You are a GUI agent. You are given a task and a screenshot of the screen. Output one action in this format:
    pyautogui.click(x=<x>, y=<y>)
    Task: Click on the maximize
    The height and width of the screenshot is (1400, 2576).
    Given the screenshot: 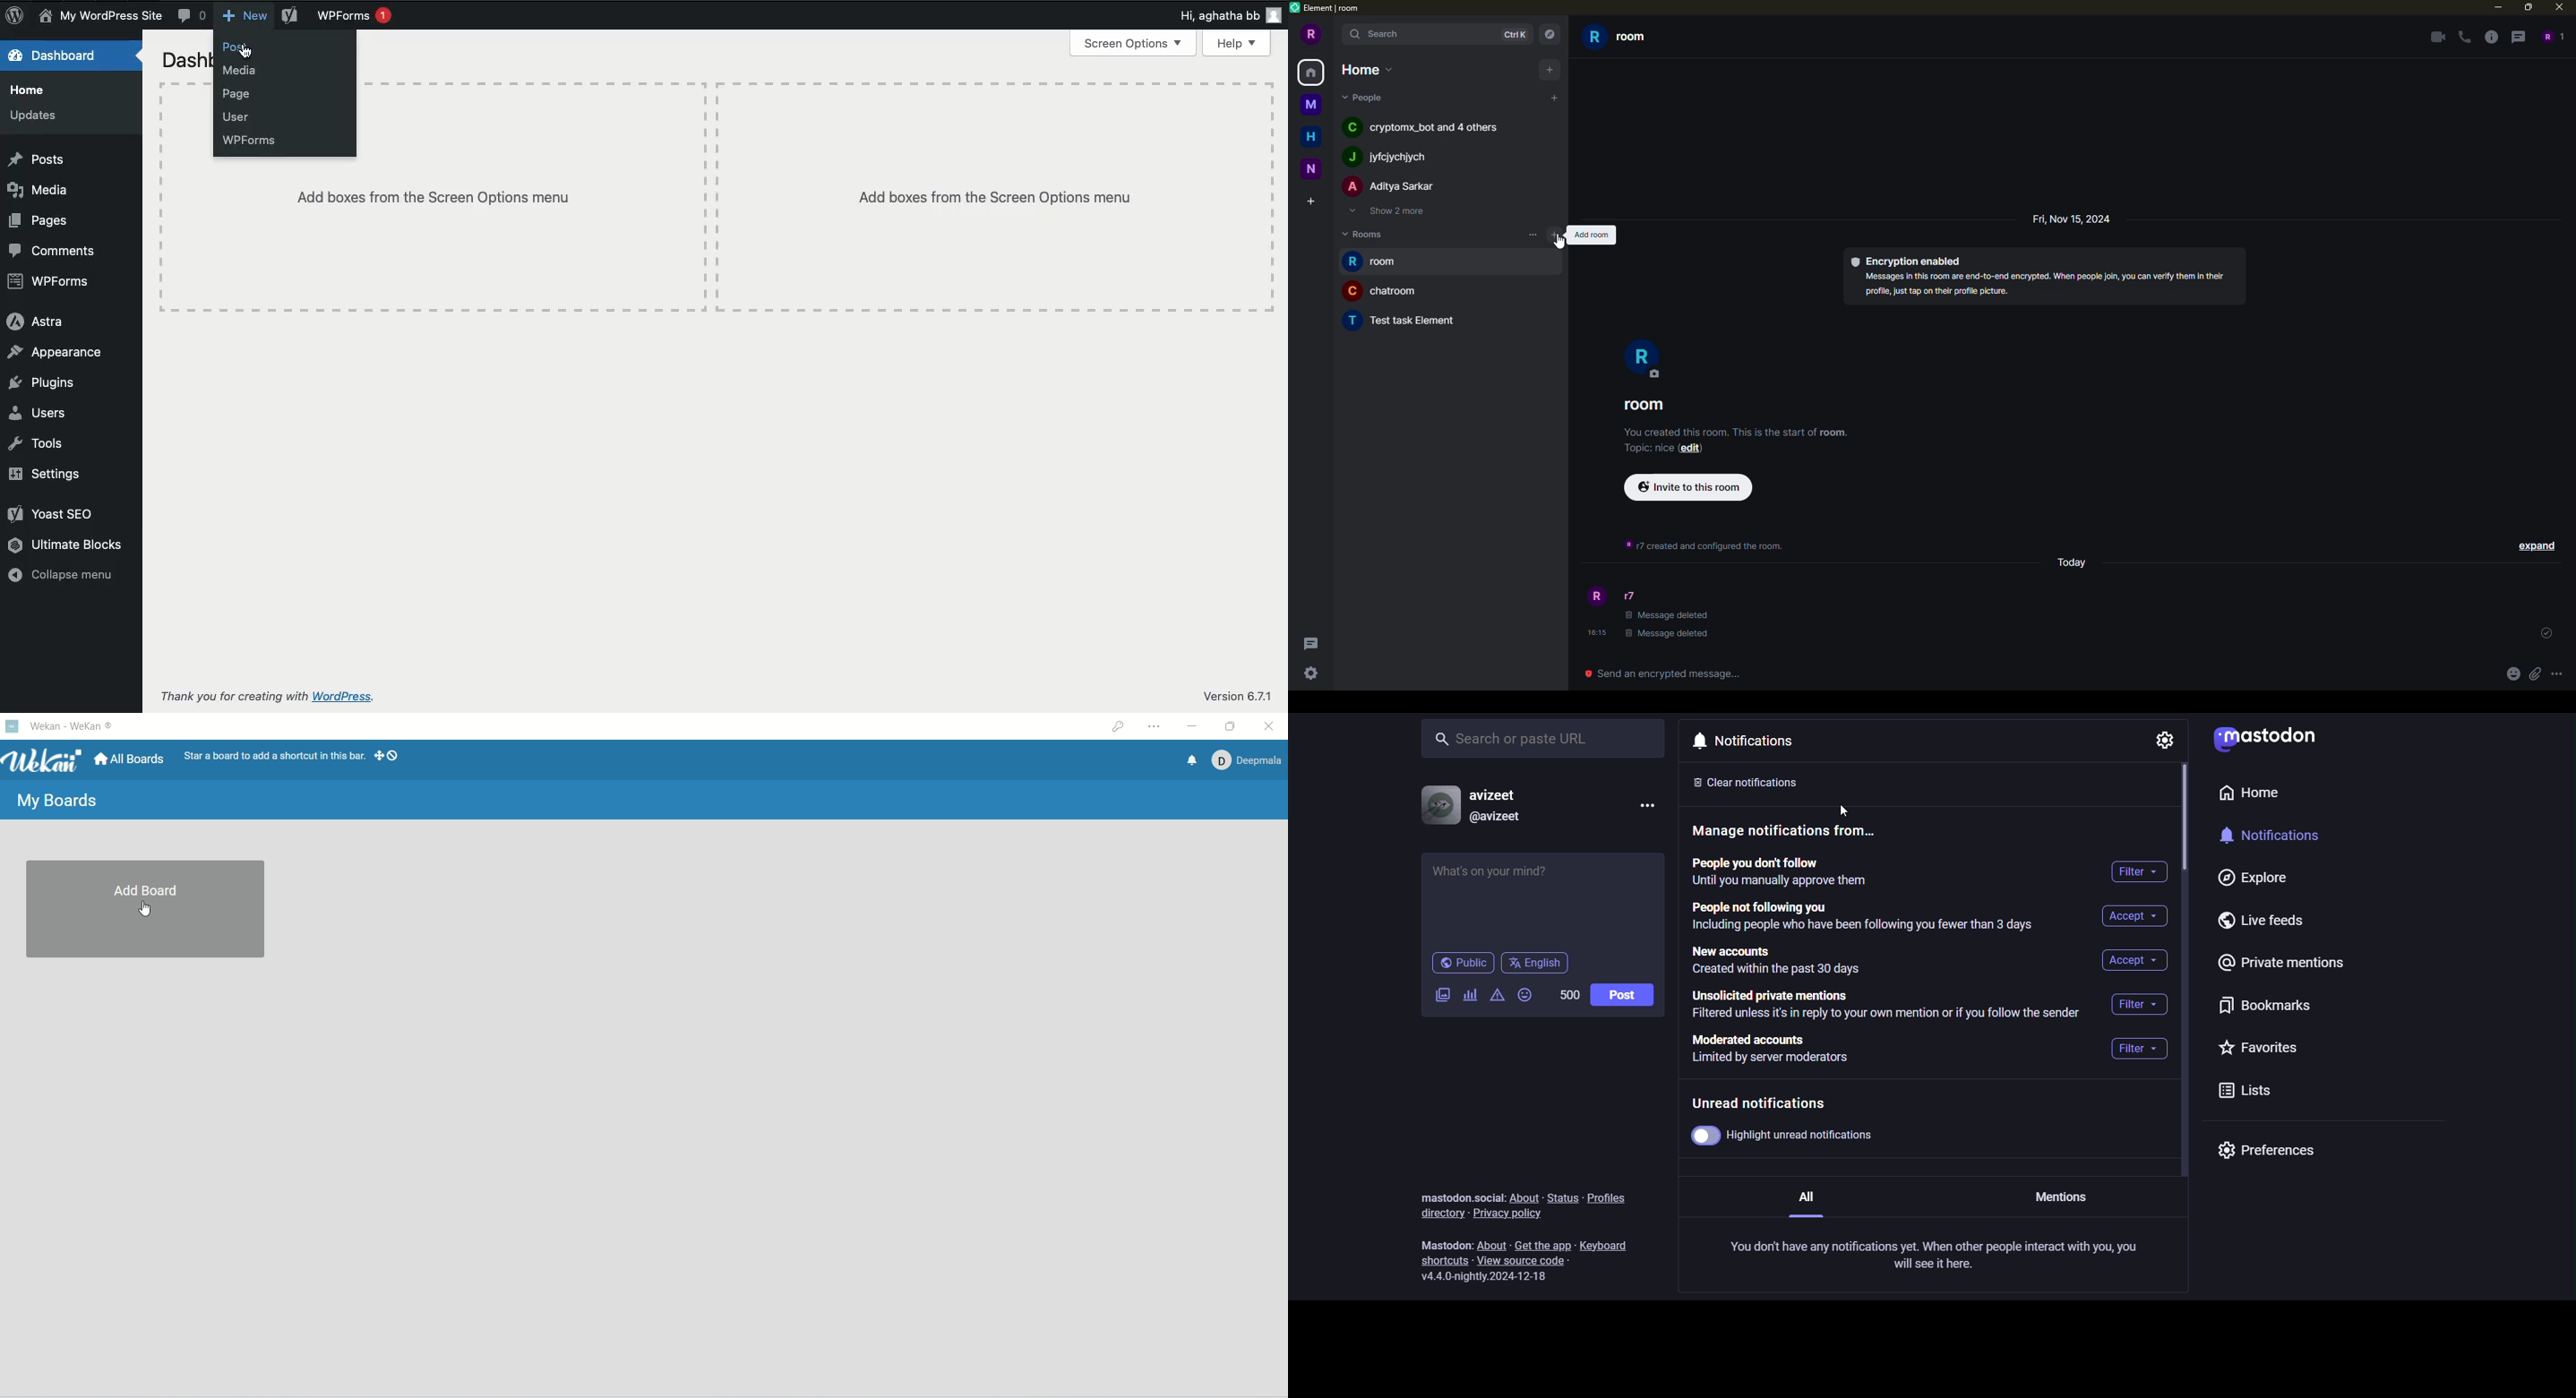 What is the action you would take?
    pyautogui.click(x=1230, y=728)
    